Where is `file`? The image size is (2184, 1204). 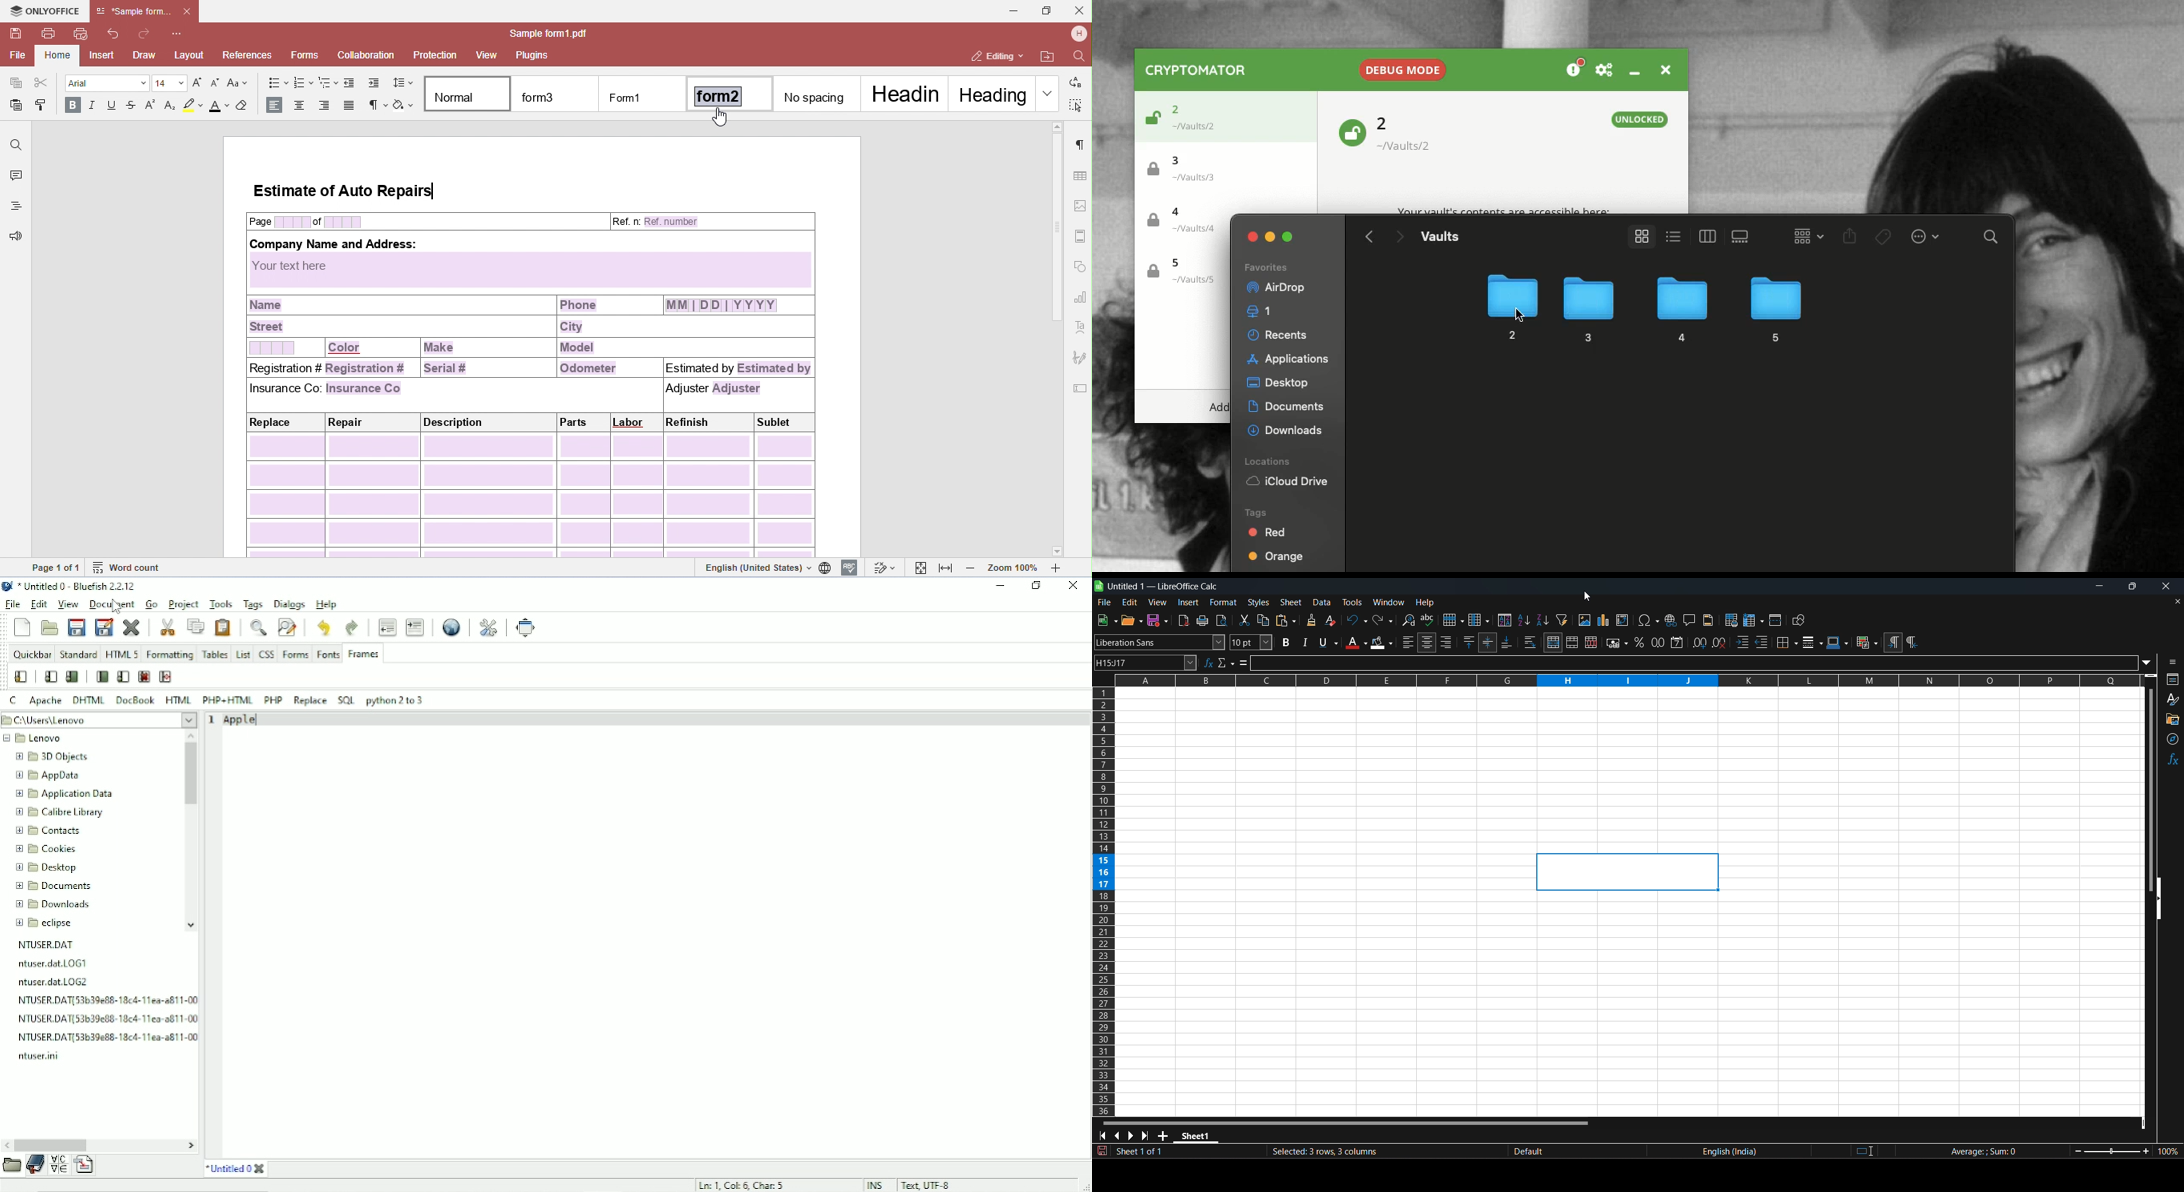
file is located at coordinates (1105, 602).